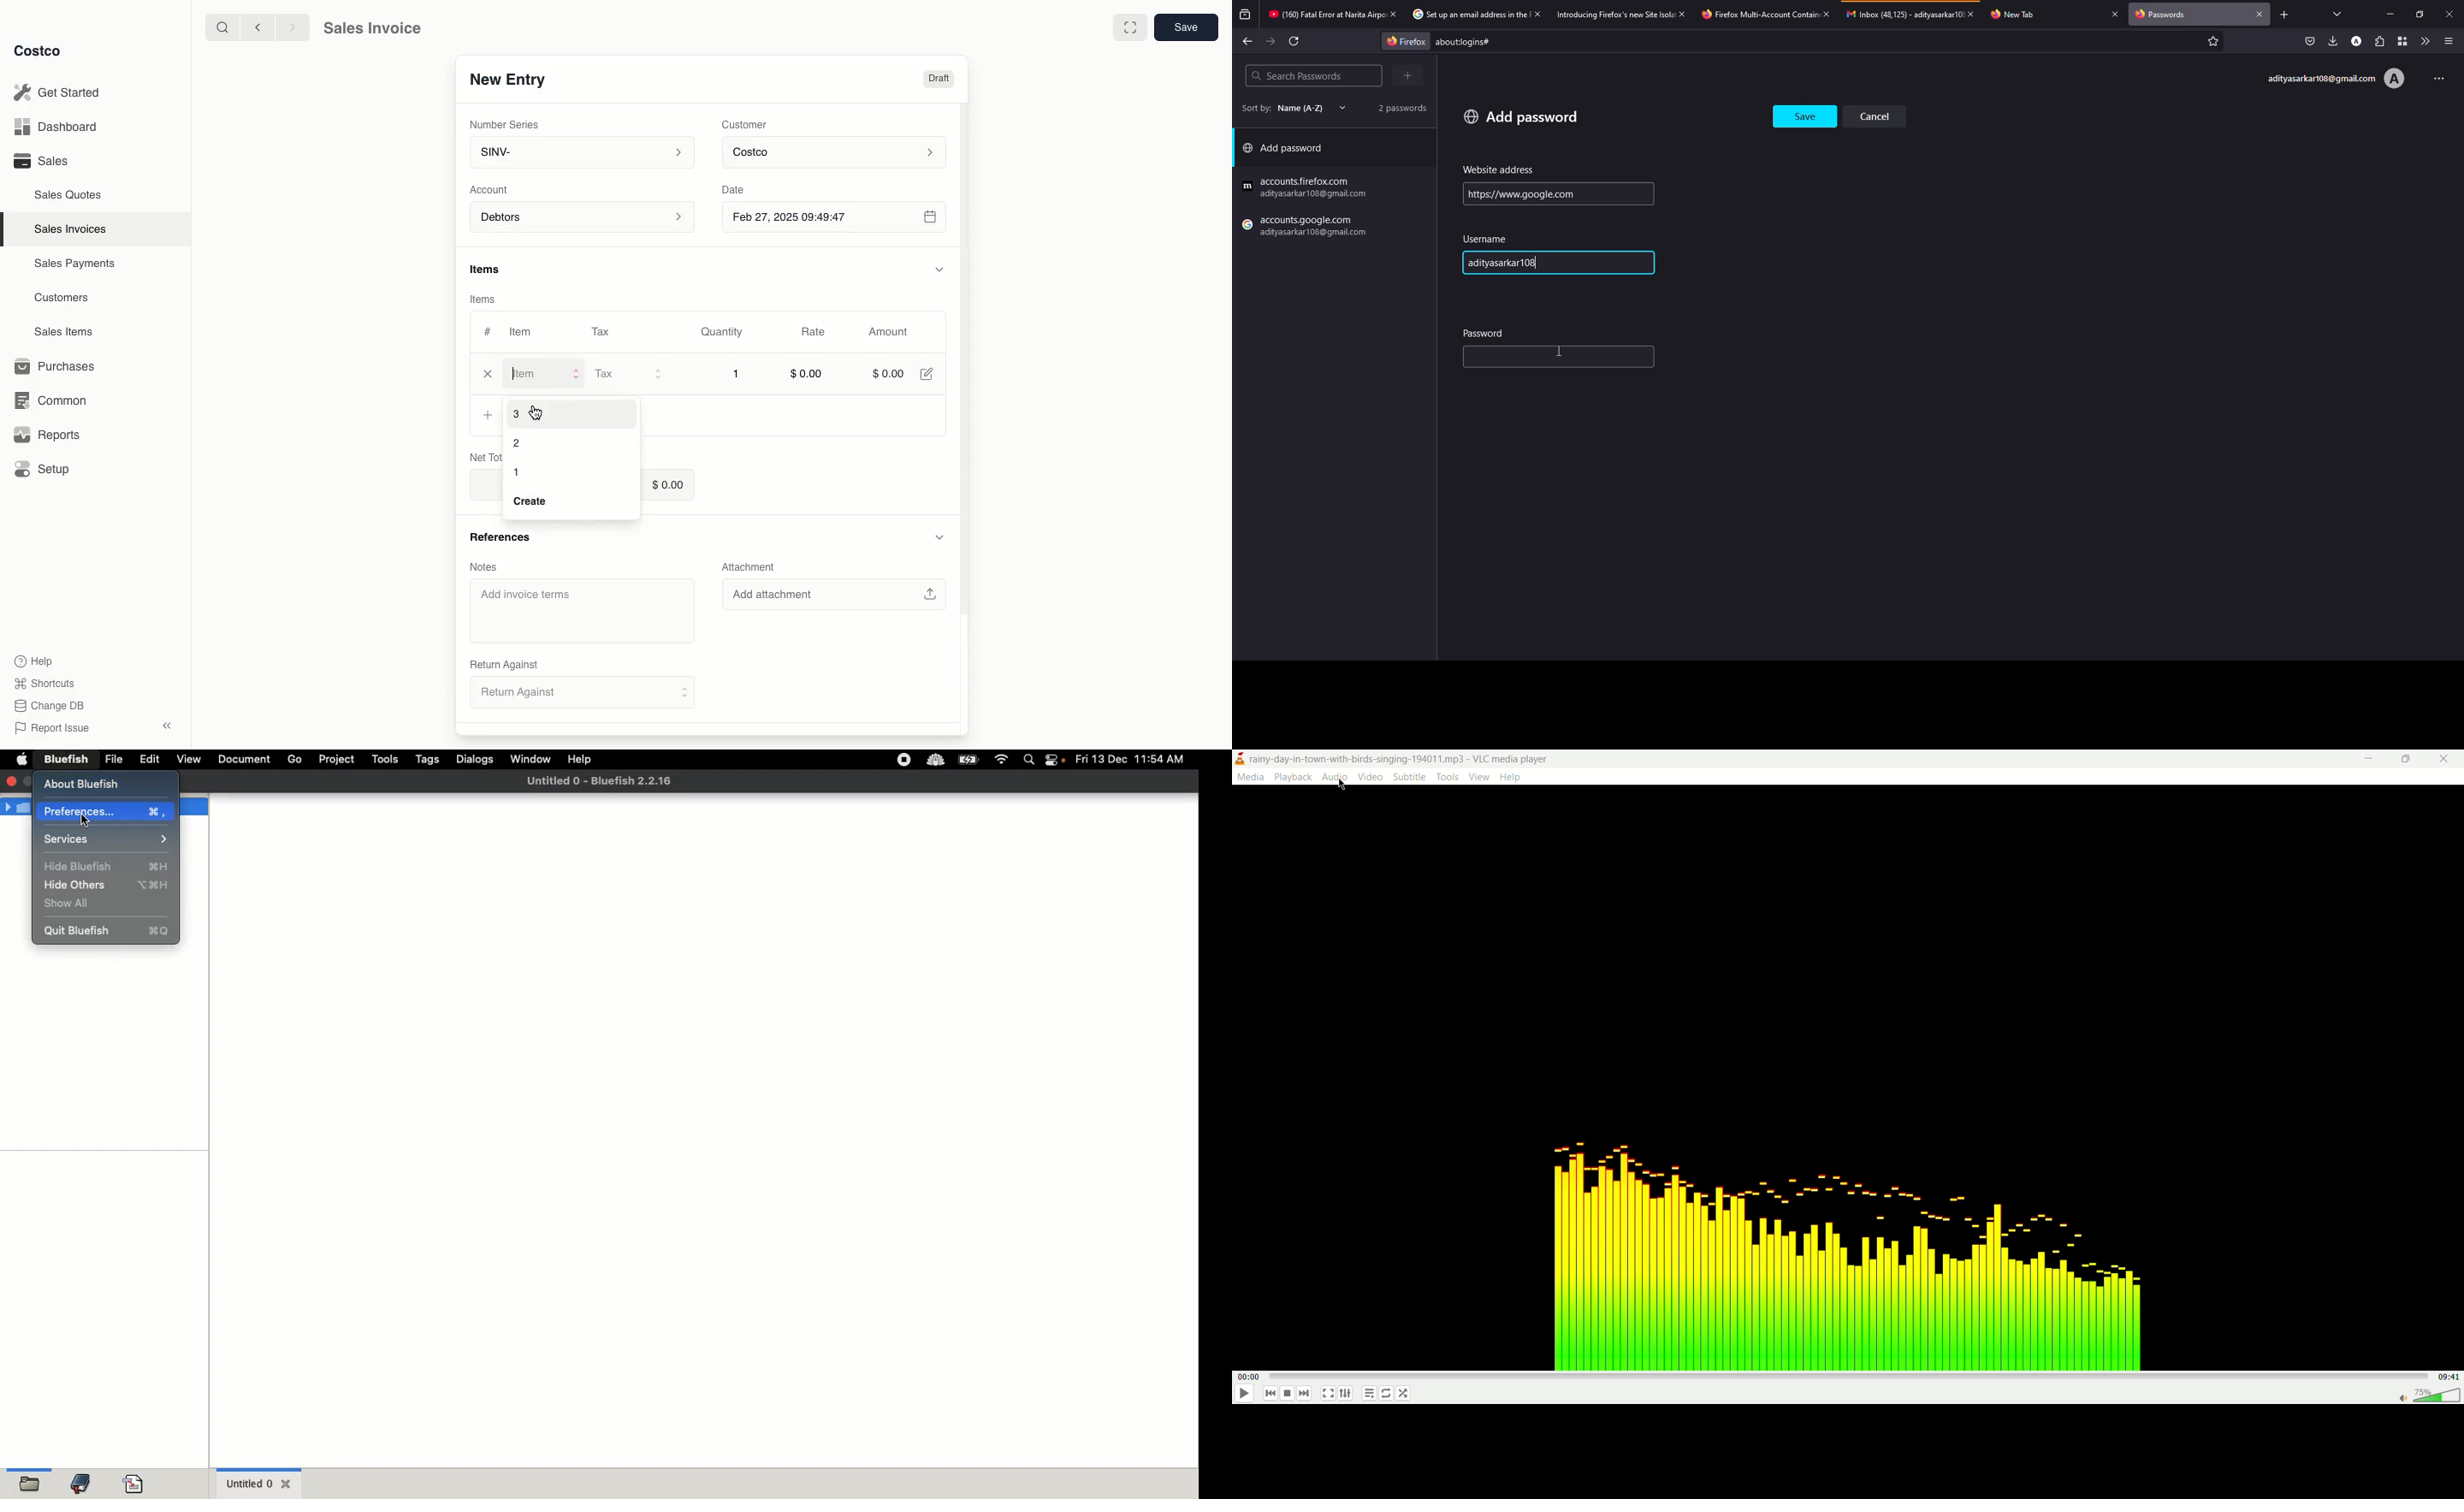 The width and height of the screenshot is (2464, 1512). Describe the element at coordinates (26, 1484) in the screenshot. I see `Save` at that location.